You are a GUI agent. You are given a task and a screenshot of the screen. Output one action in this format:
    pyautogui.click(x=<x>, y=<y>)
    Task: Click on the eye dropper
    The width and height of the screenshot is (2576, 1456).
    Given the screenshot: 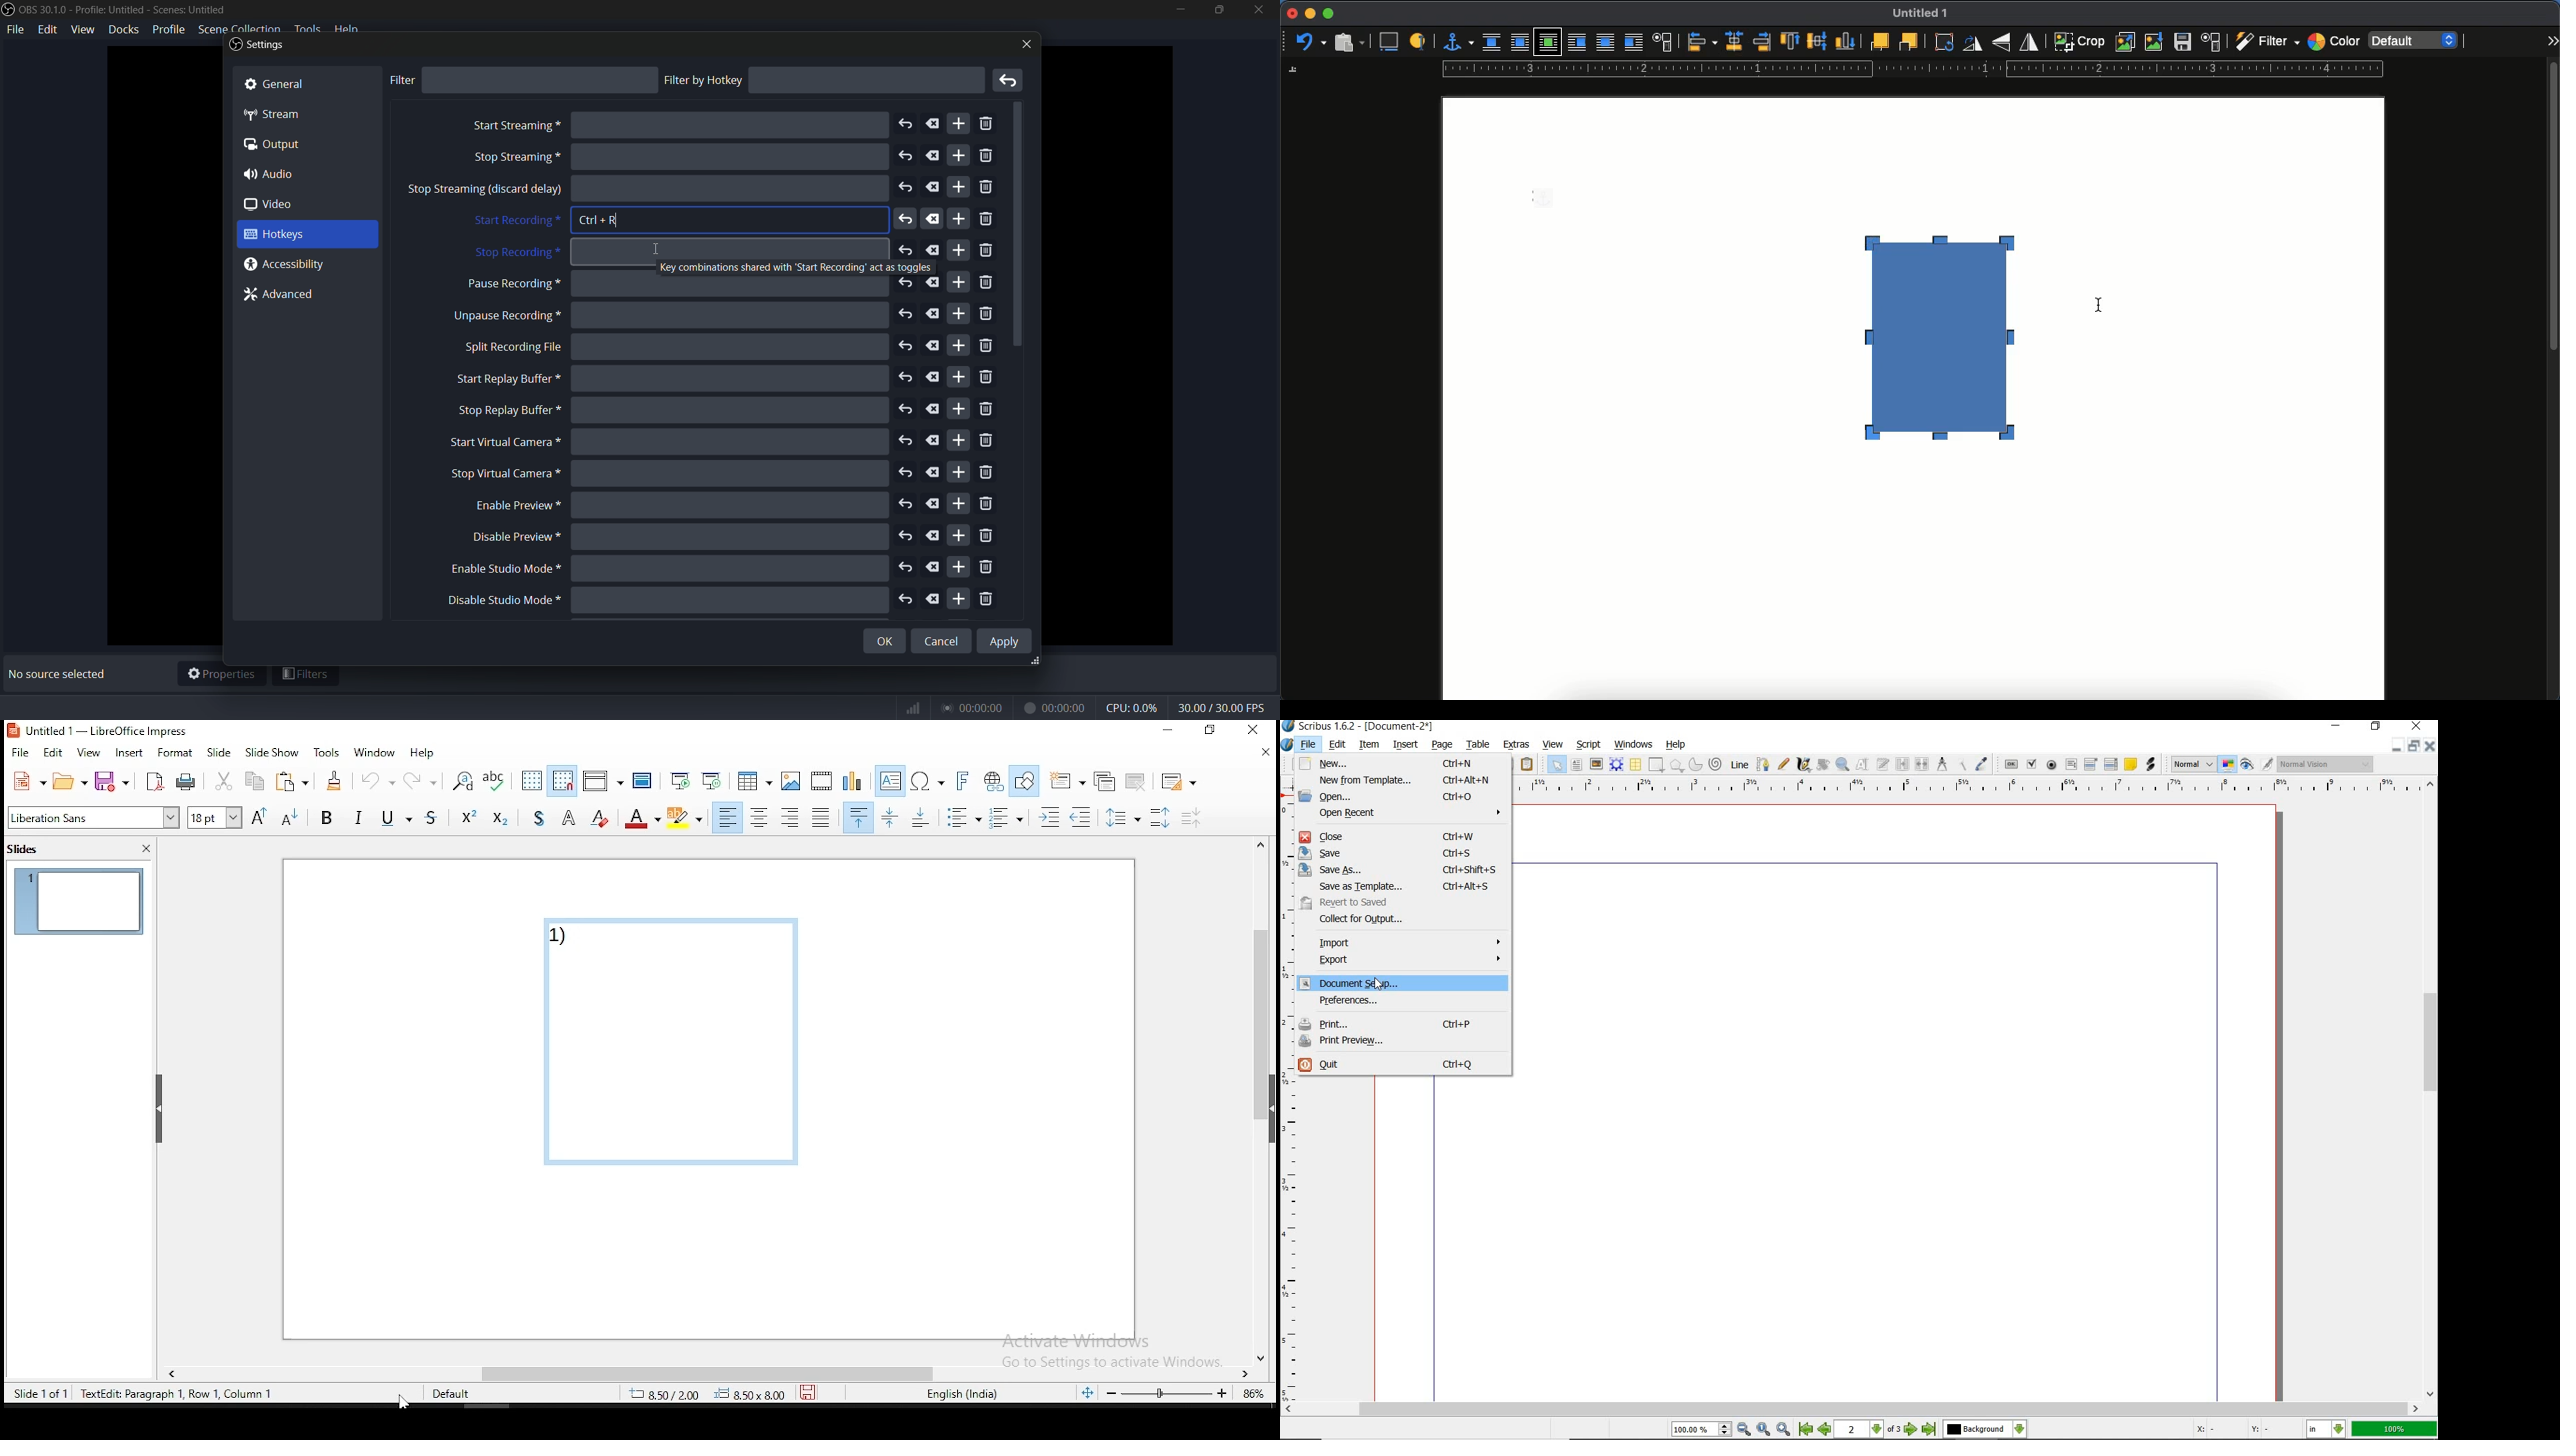 What is the action you would take?
    pyautogui.click(x=1983, y=763)
    